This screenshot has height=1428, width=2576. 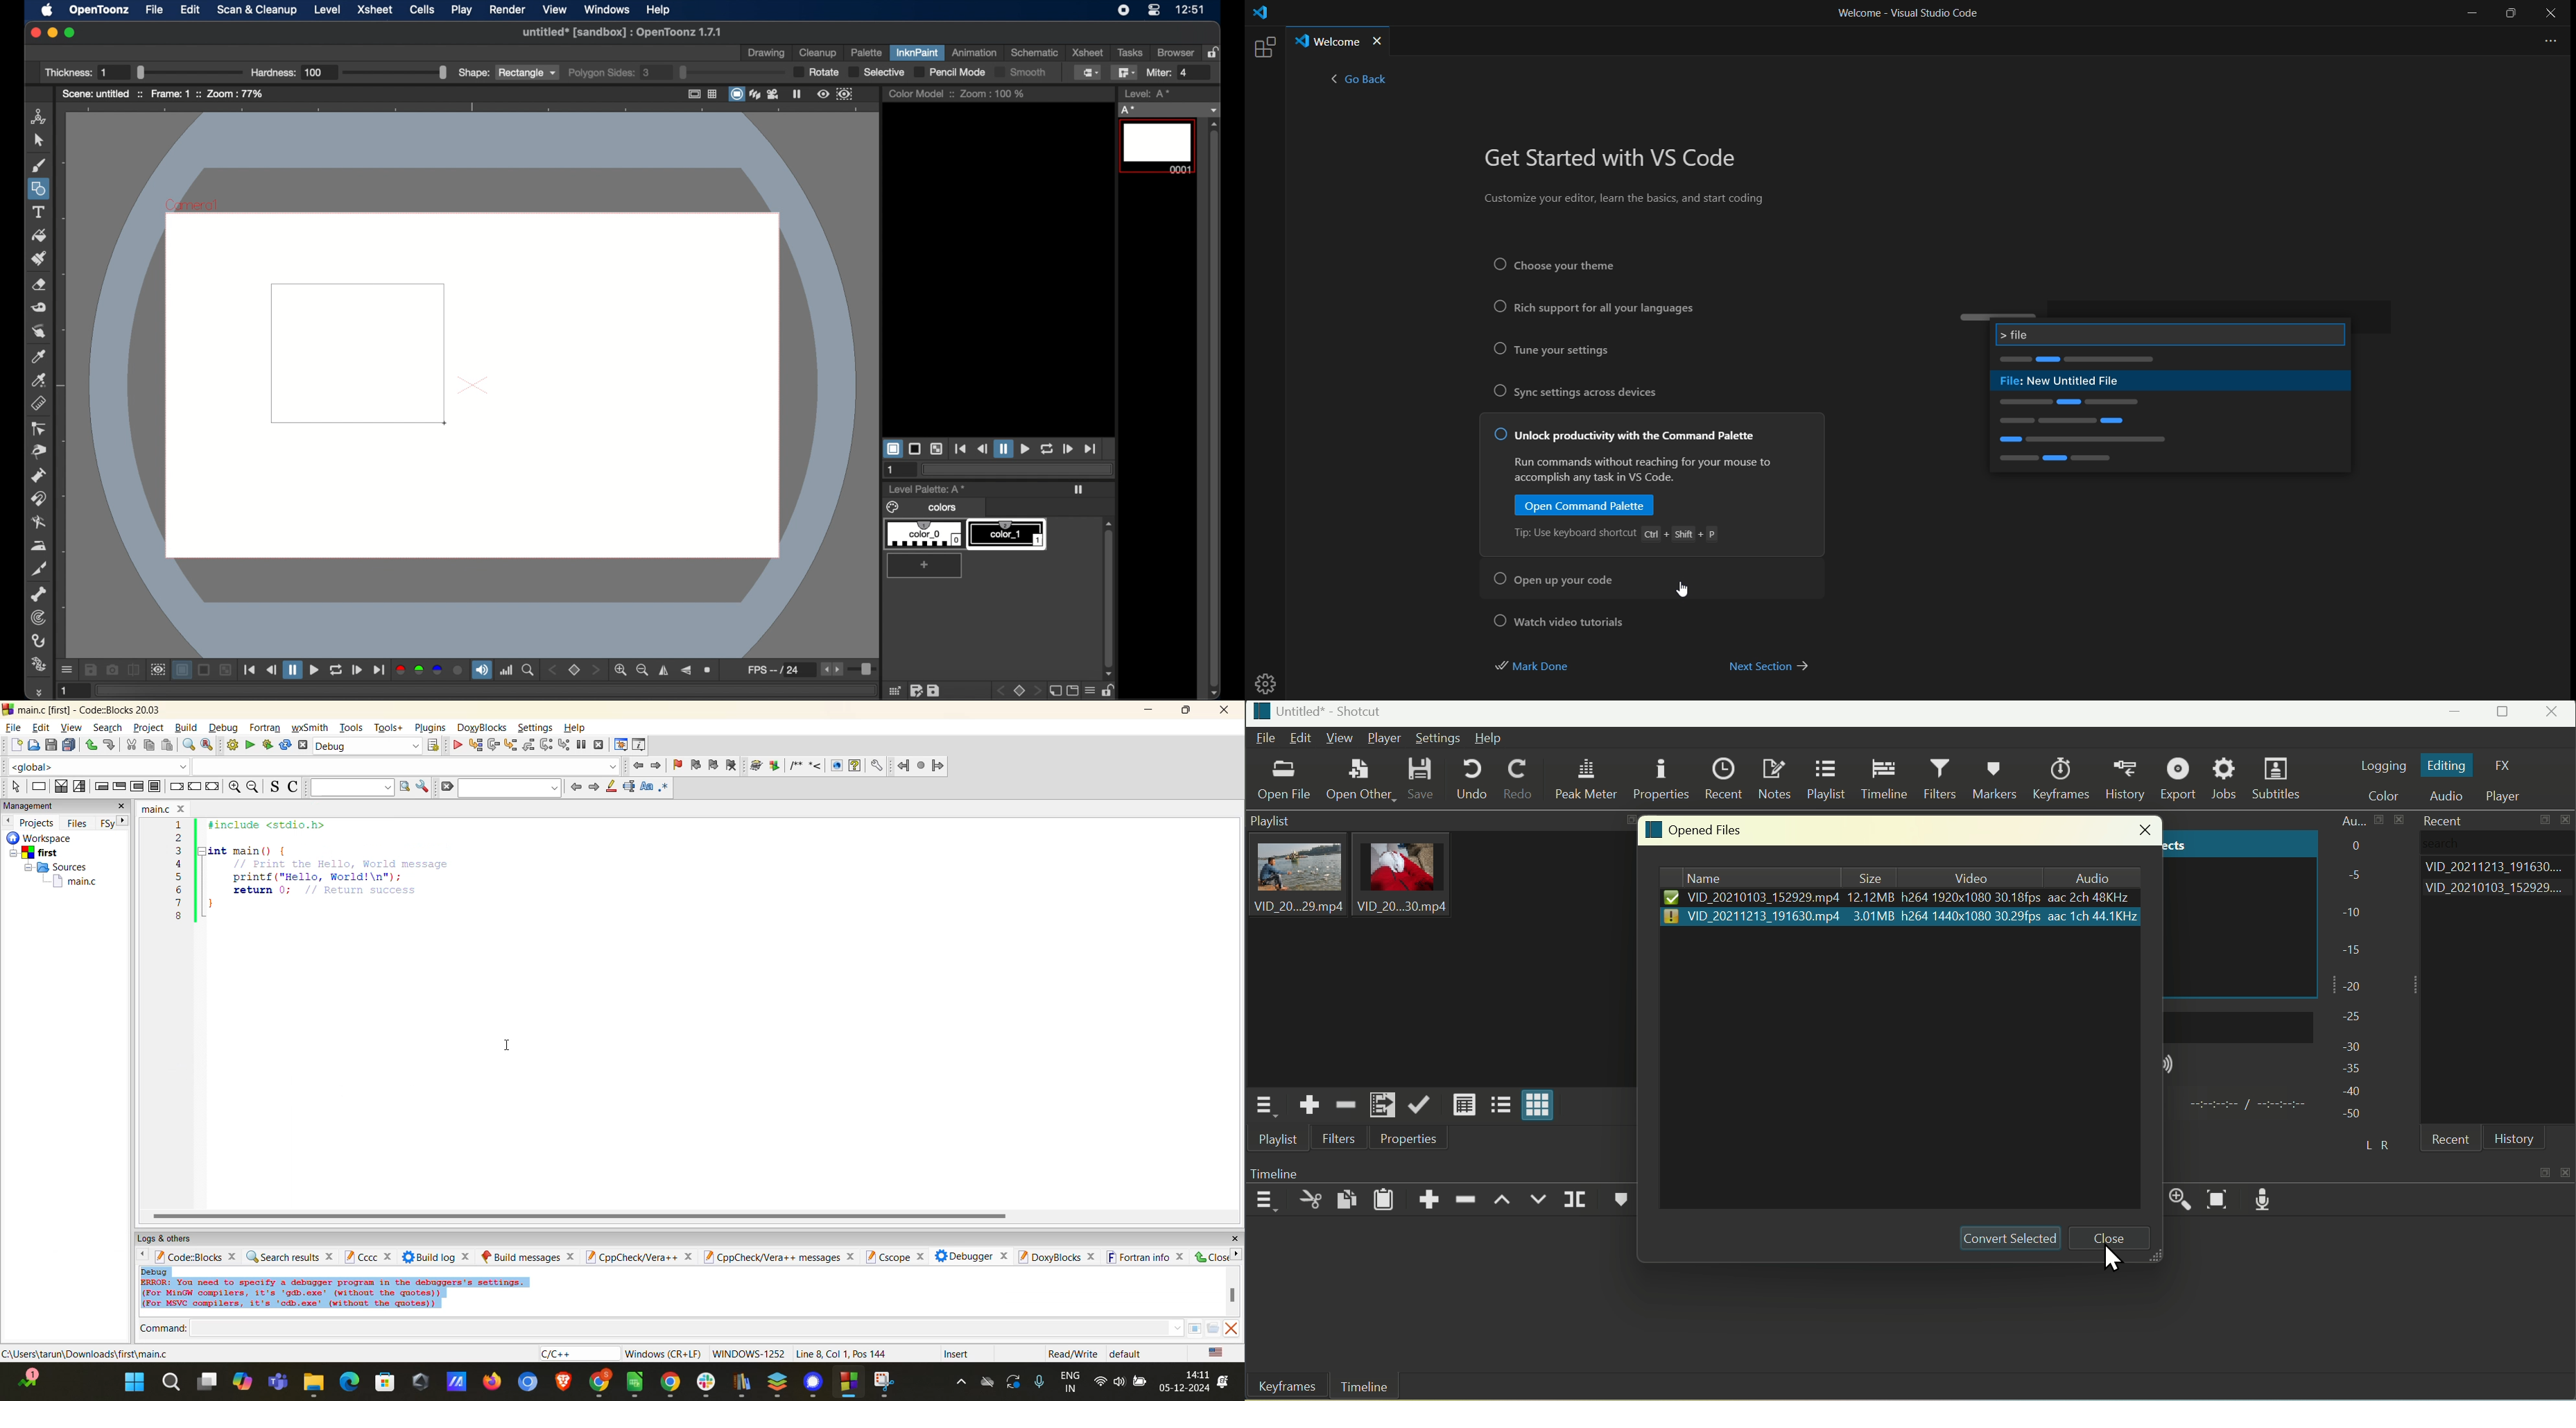 I want to click on Player, so click(x=1386, y=738).